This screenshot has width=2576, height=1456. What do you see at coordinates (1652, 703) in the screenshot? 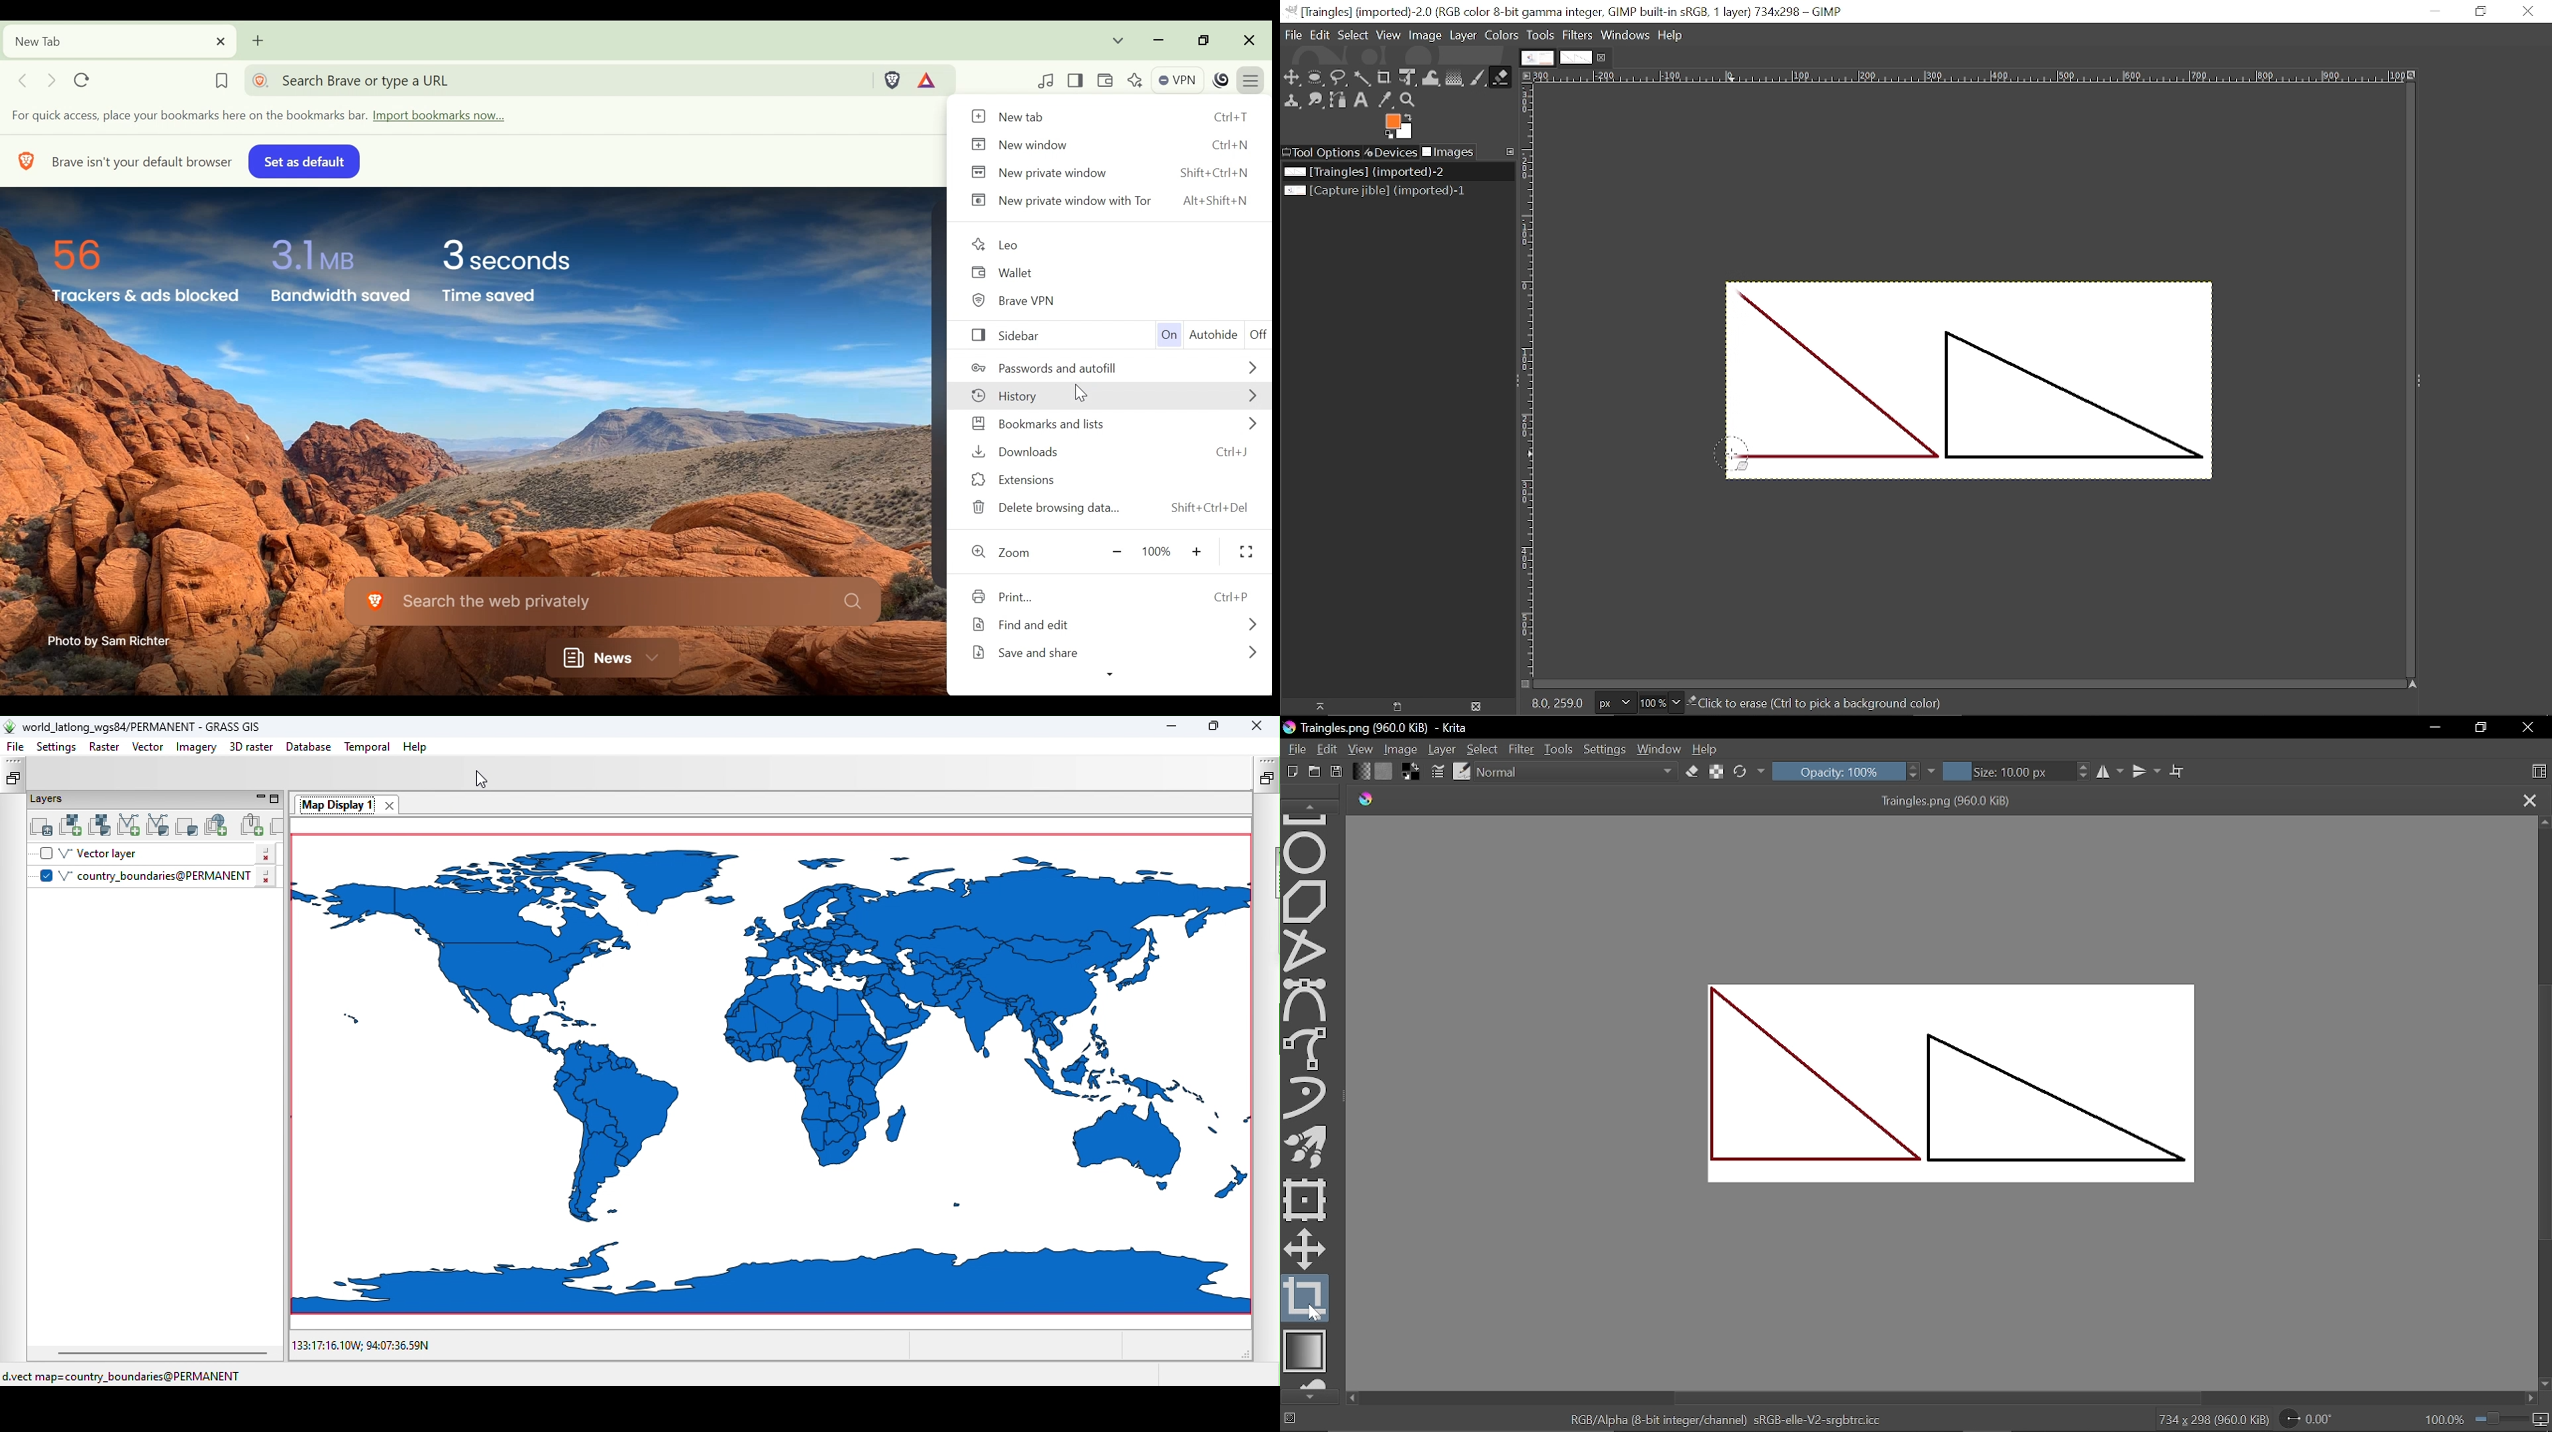
I see `Current zoom` at bounding box center [1652, 703].